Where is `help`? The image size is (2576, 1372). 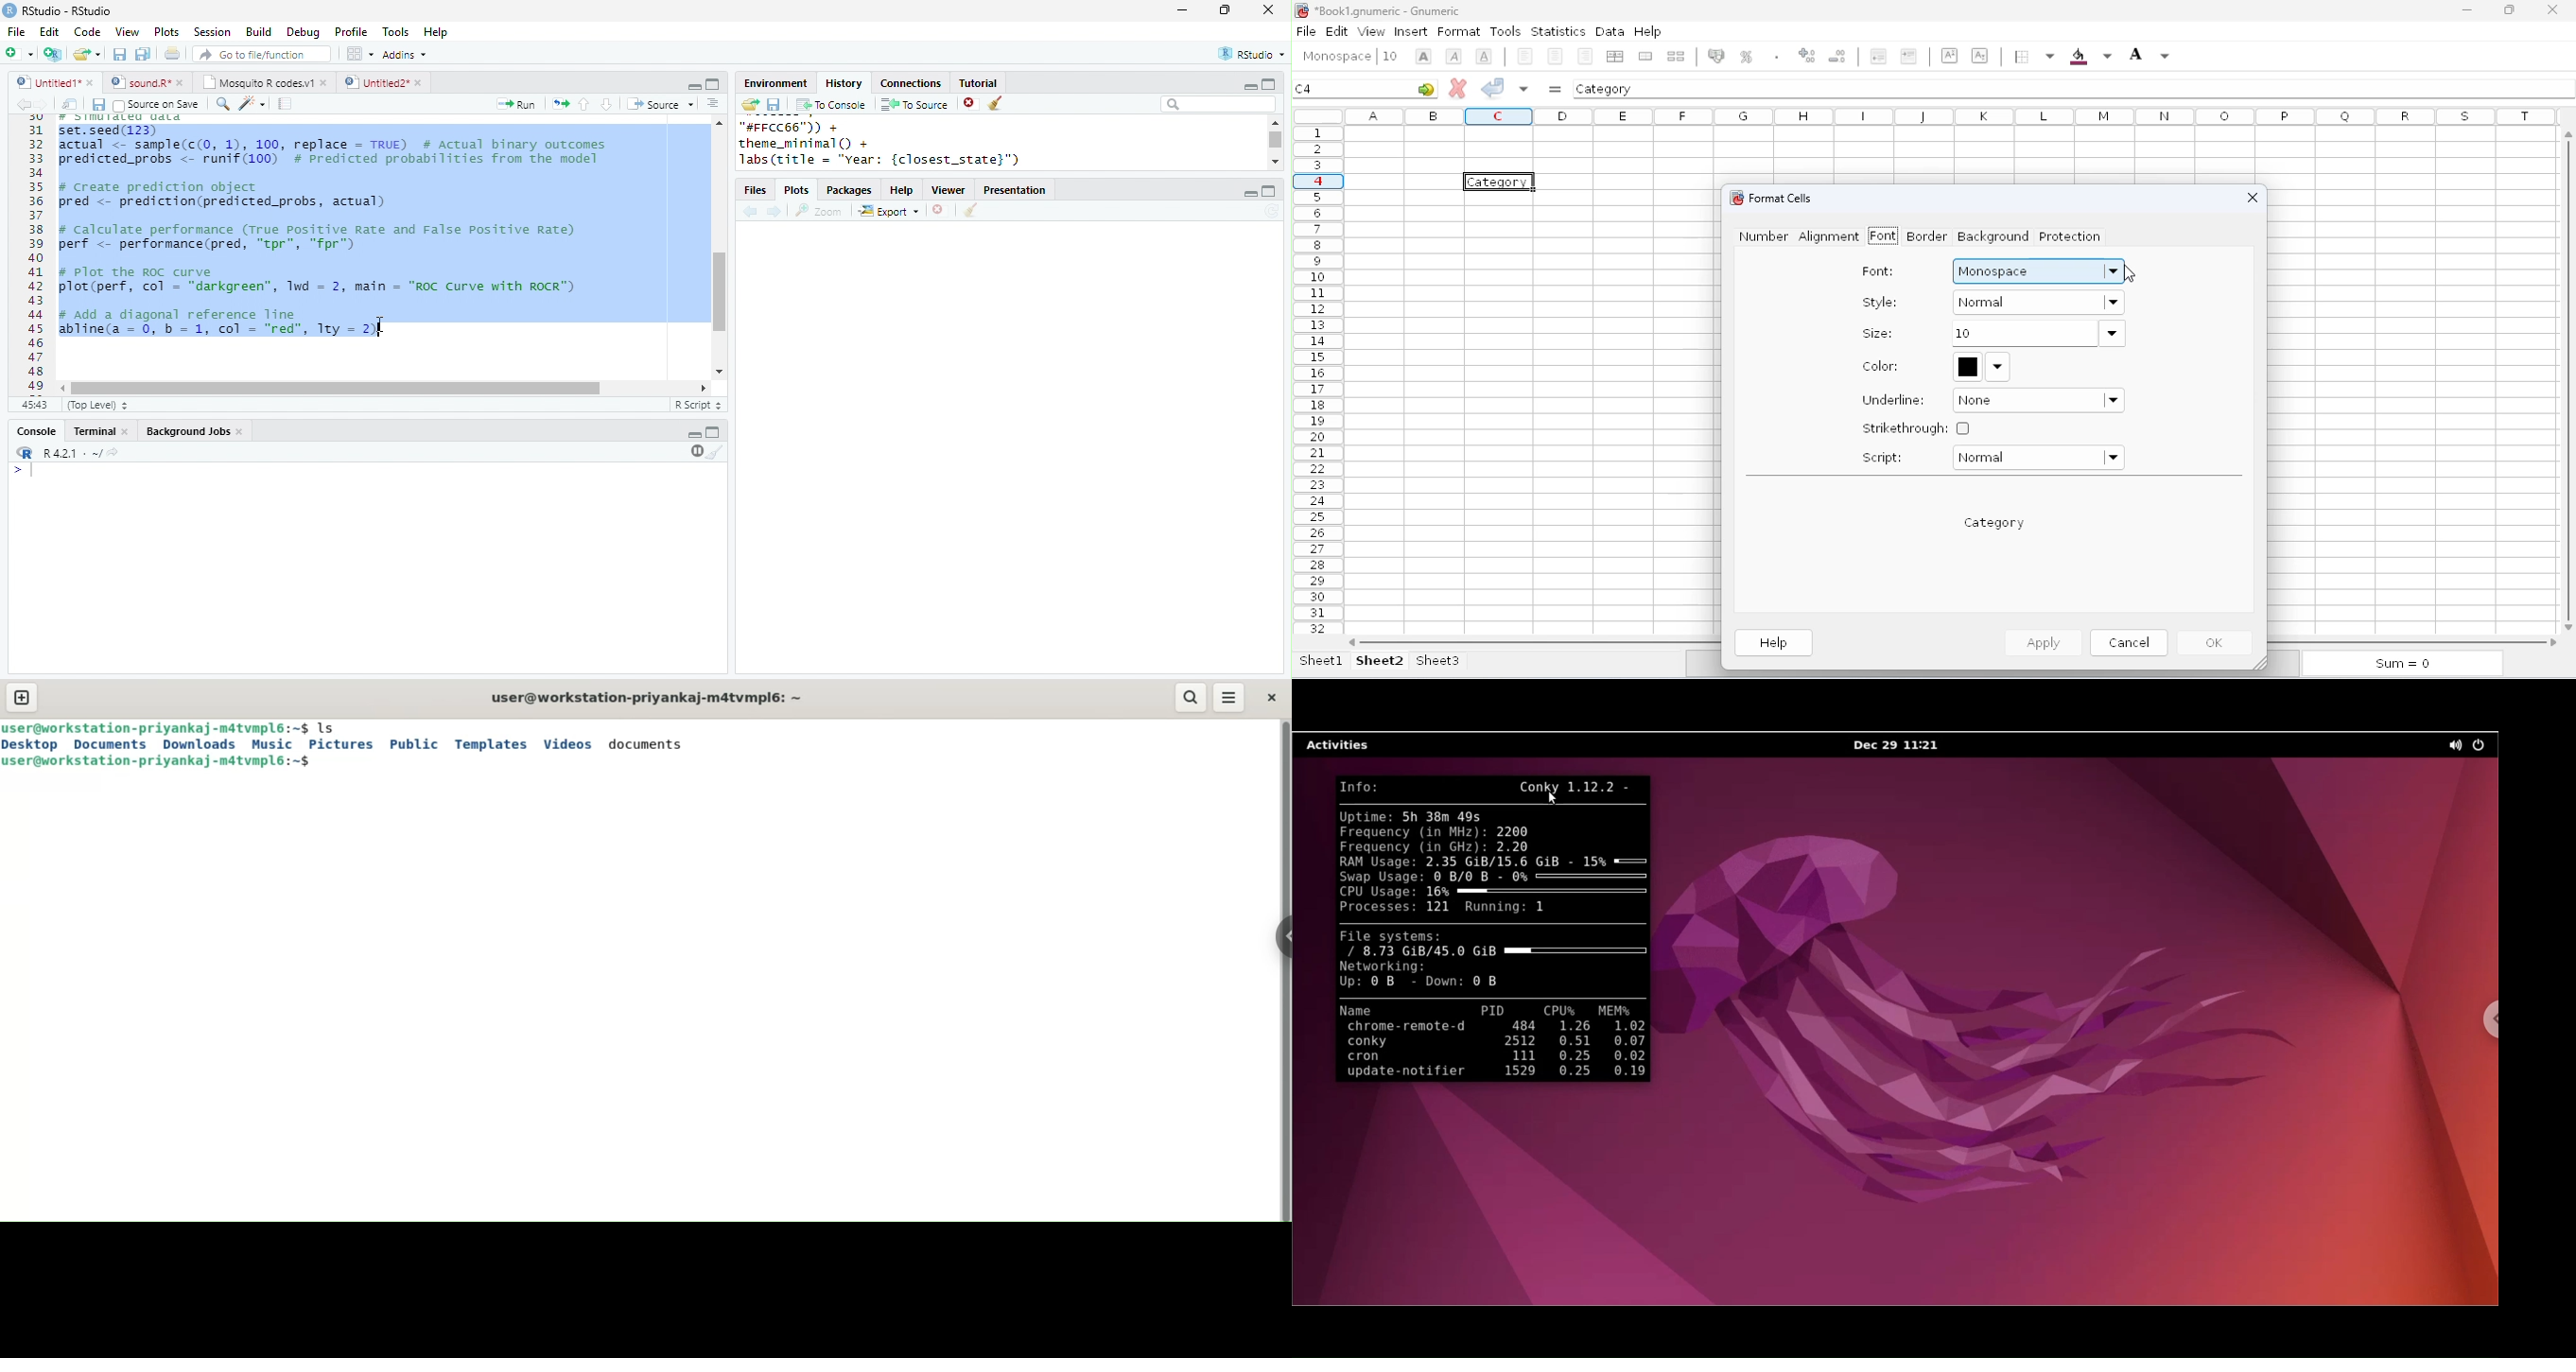
help is located at coordinates (1775, 643).